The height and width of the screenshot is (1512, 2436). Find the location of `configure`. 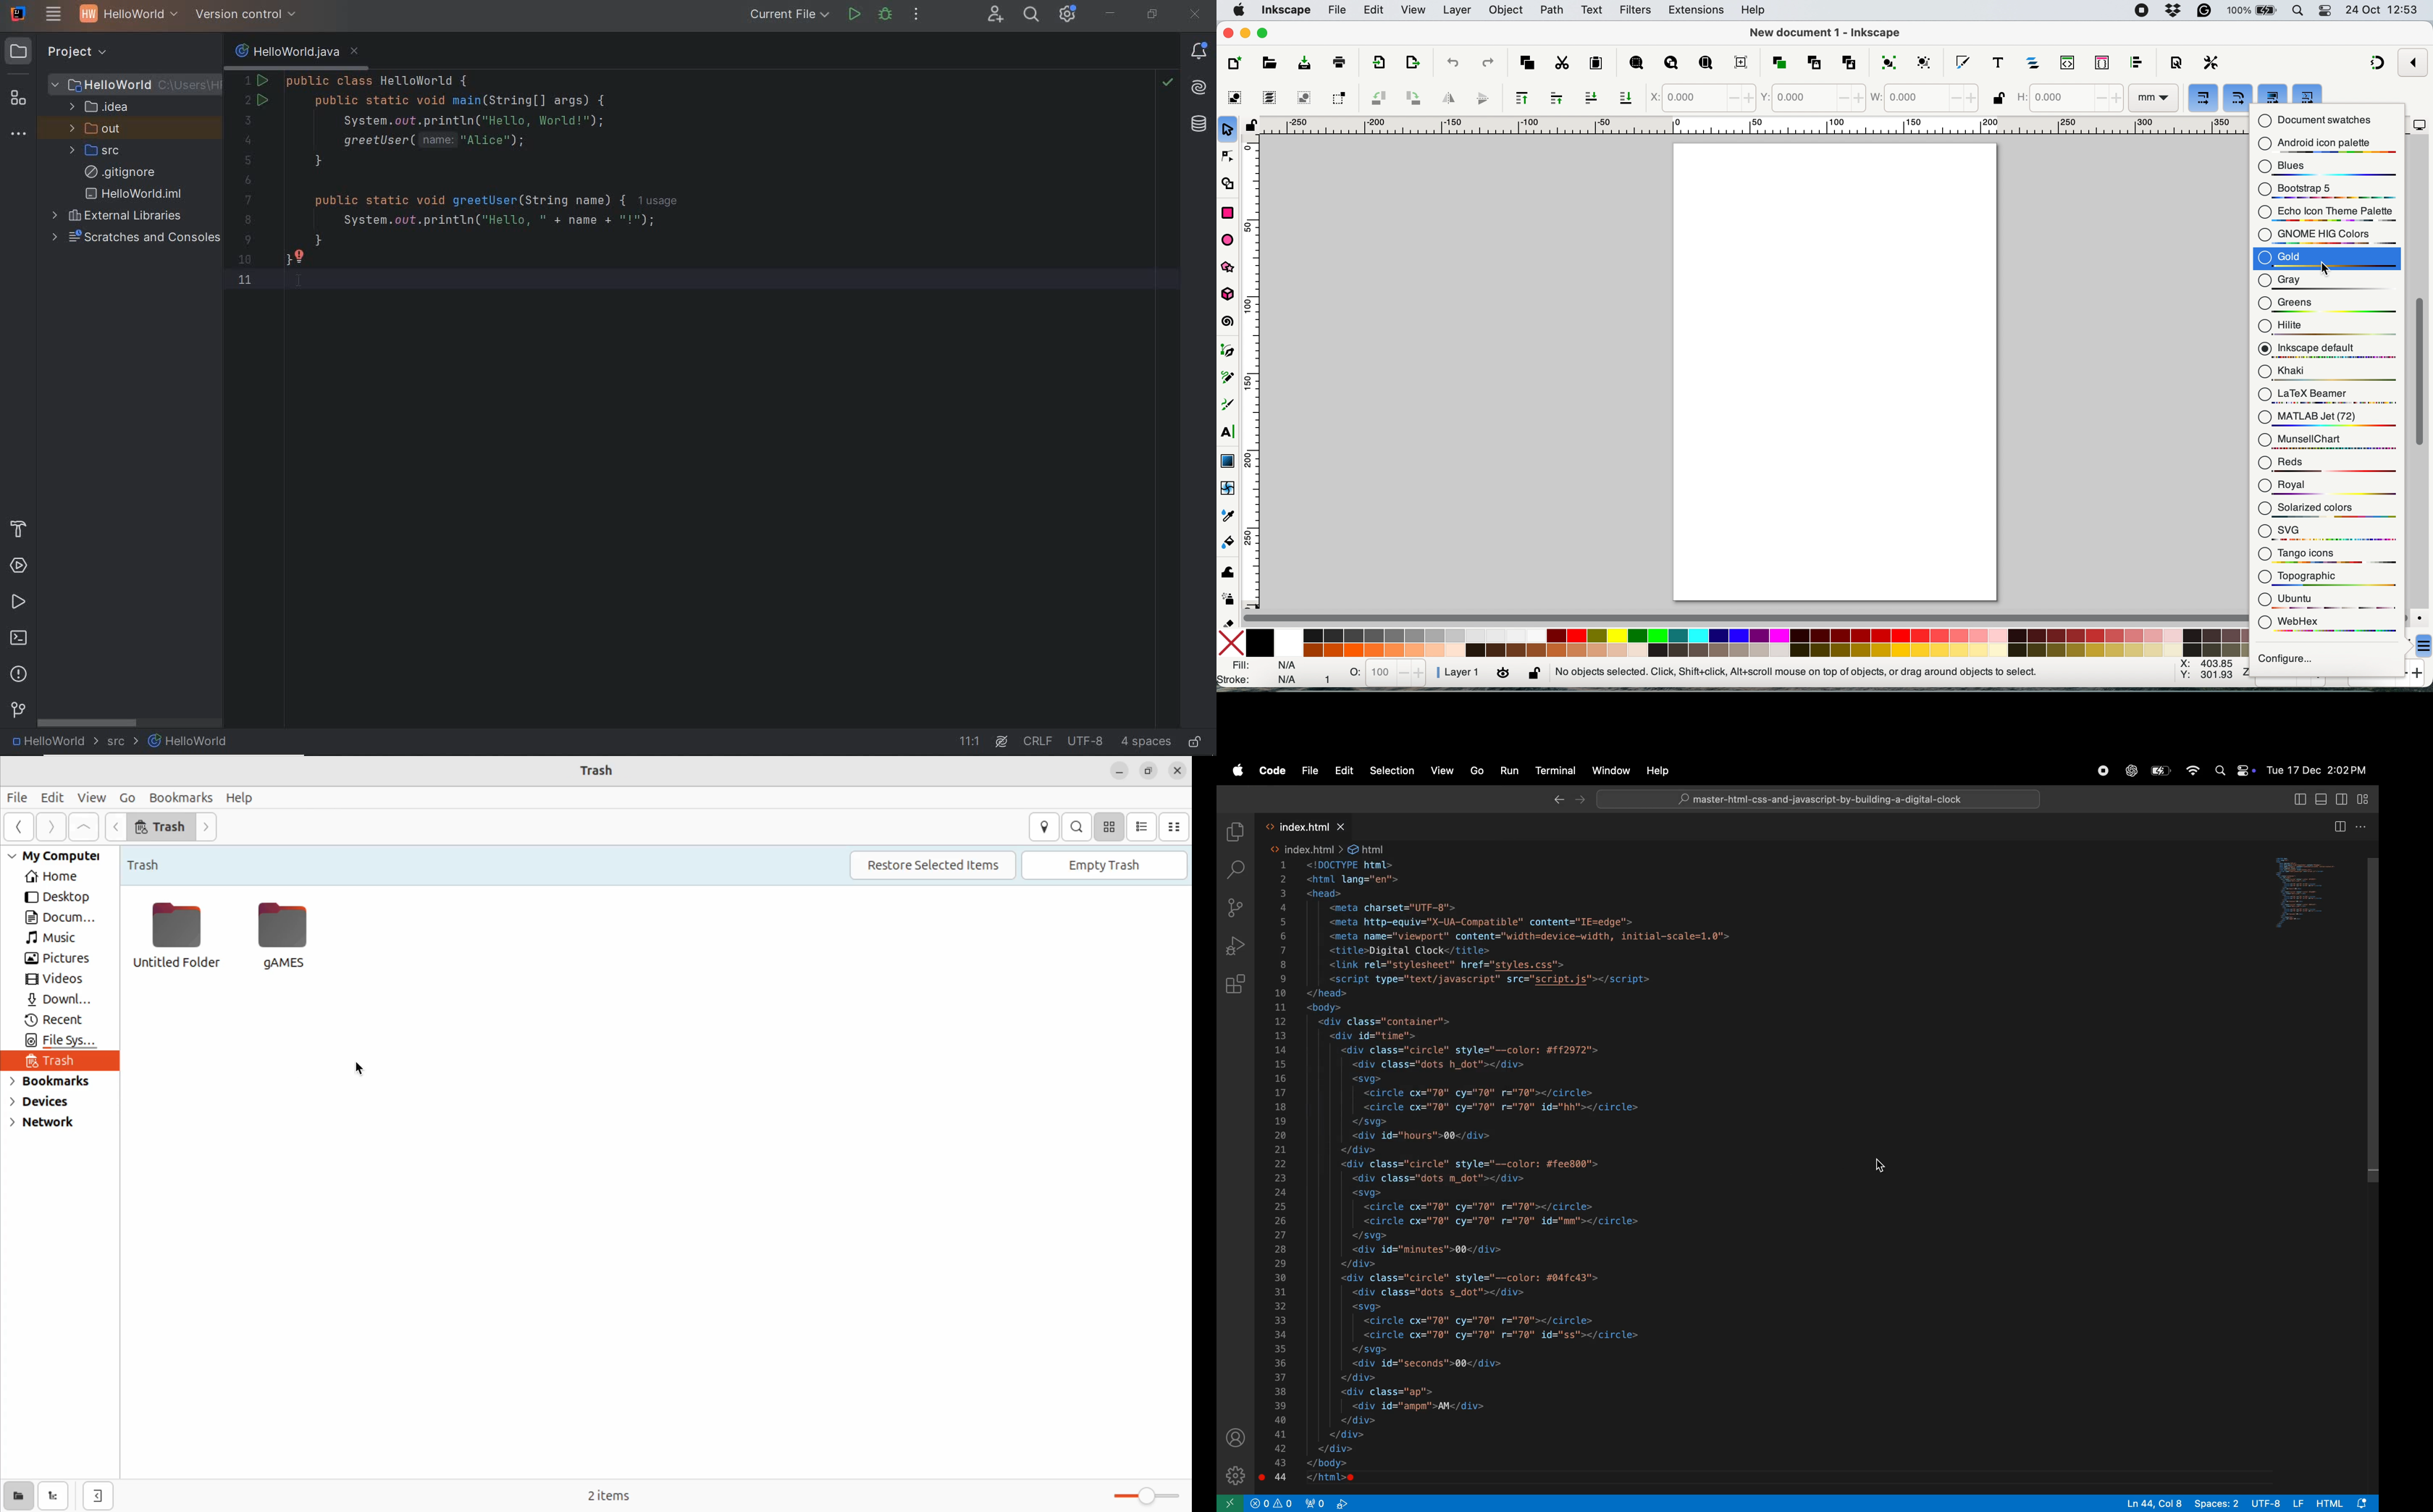

configure is located at coordinates (2286, 660).